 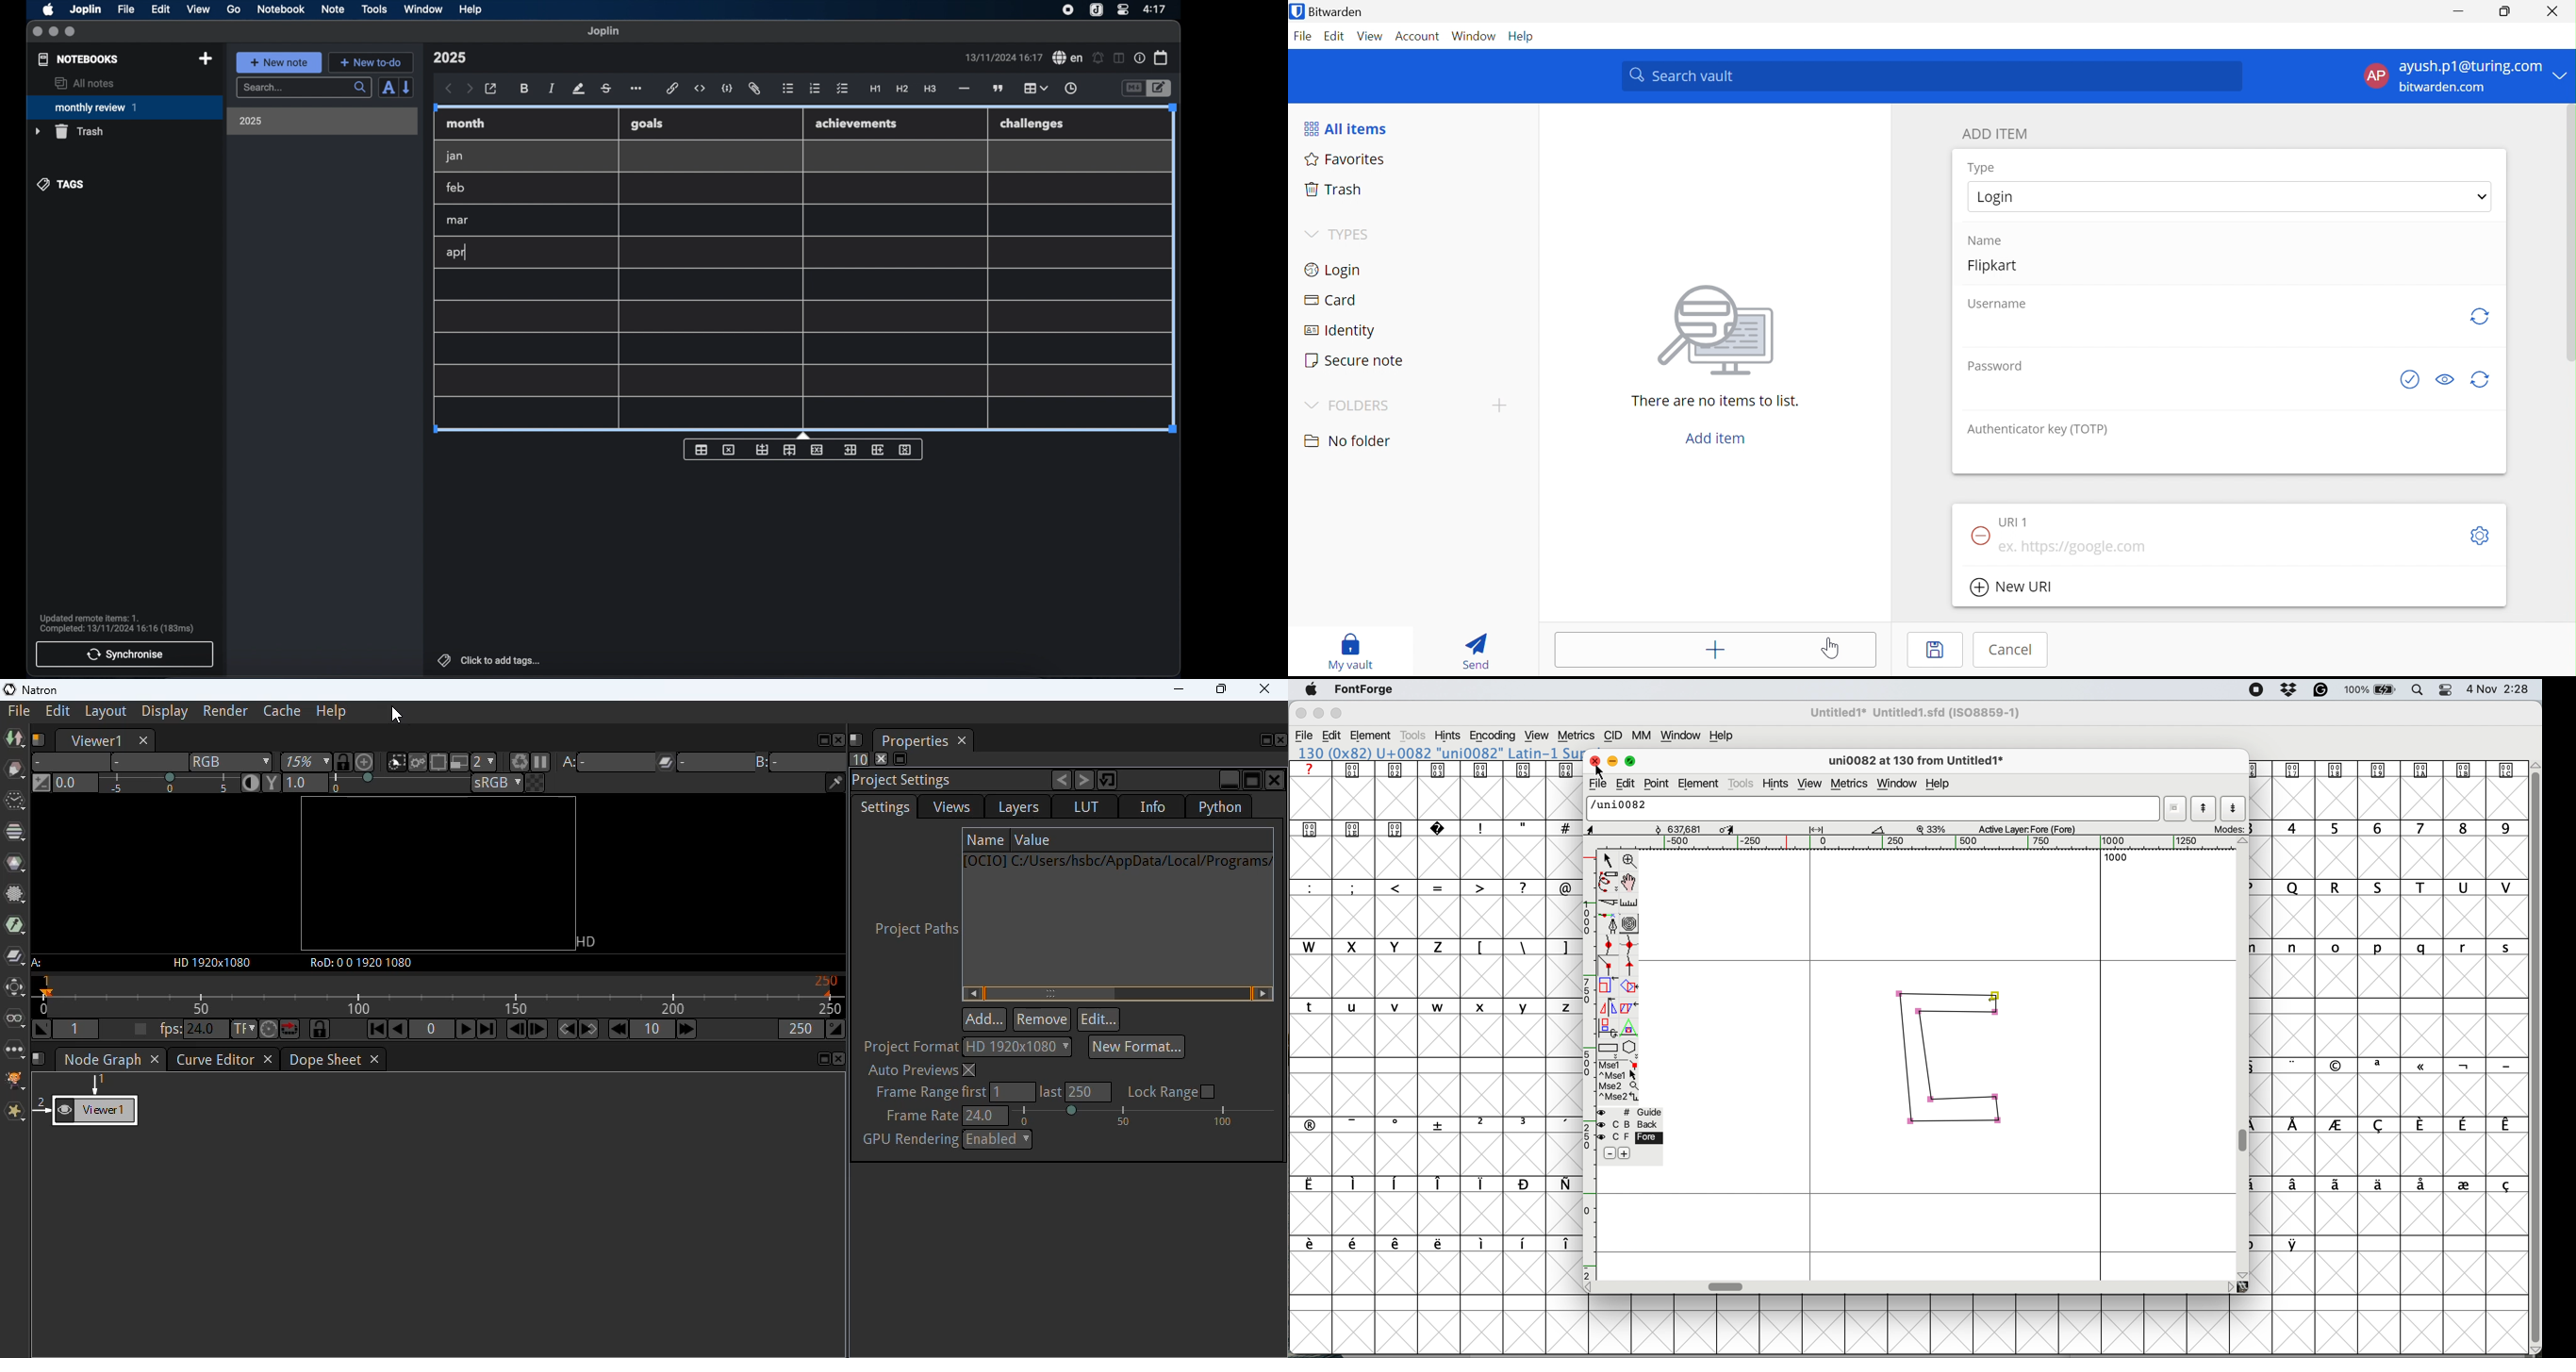 What do you see at coordinates (1372, 737) in the screenshot?
I see `element` at bounding box center [1372, 737].